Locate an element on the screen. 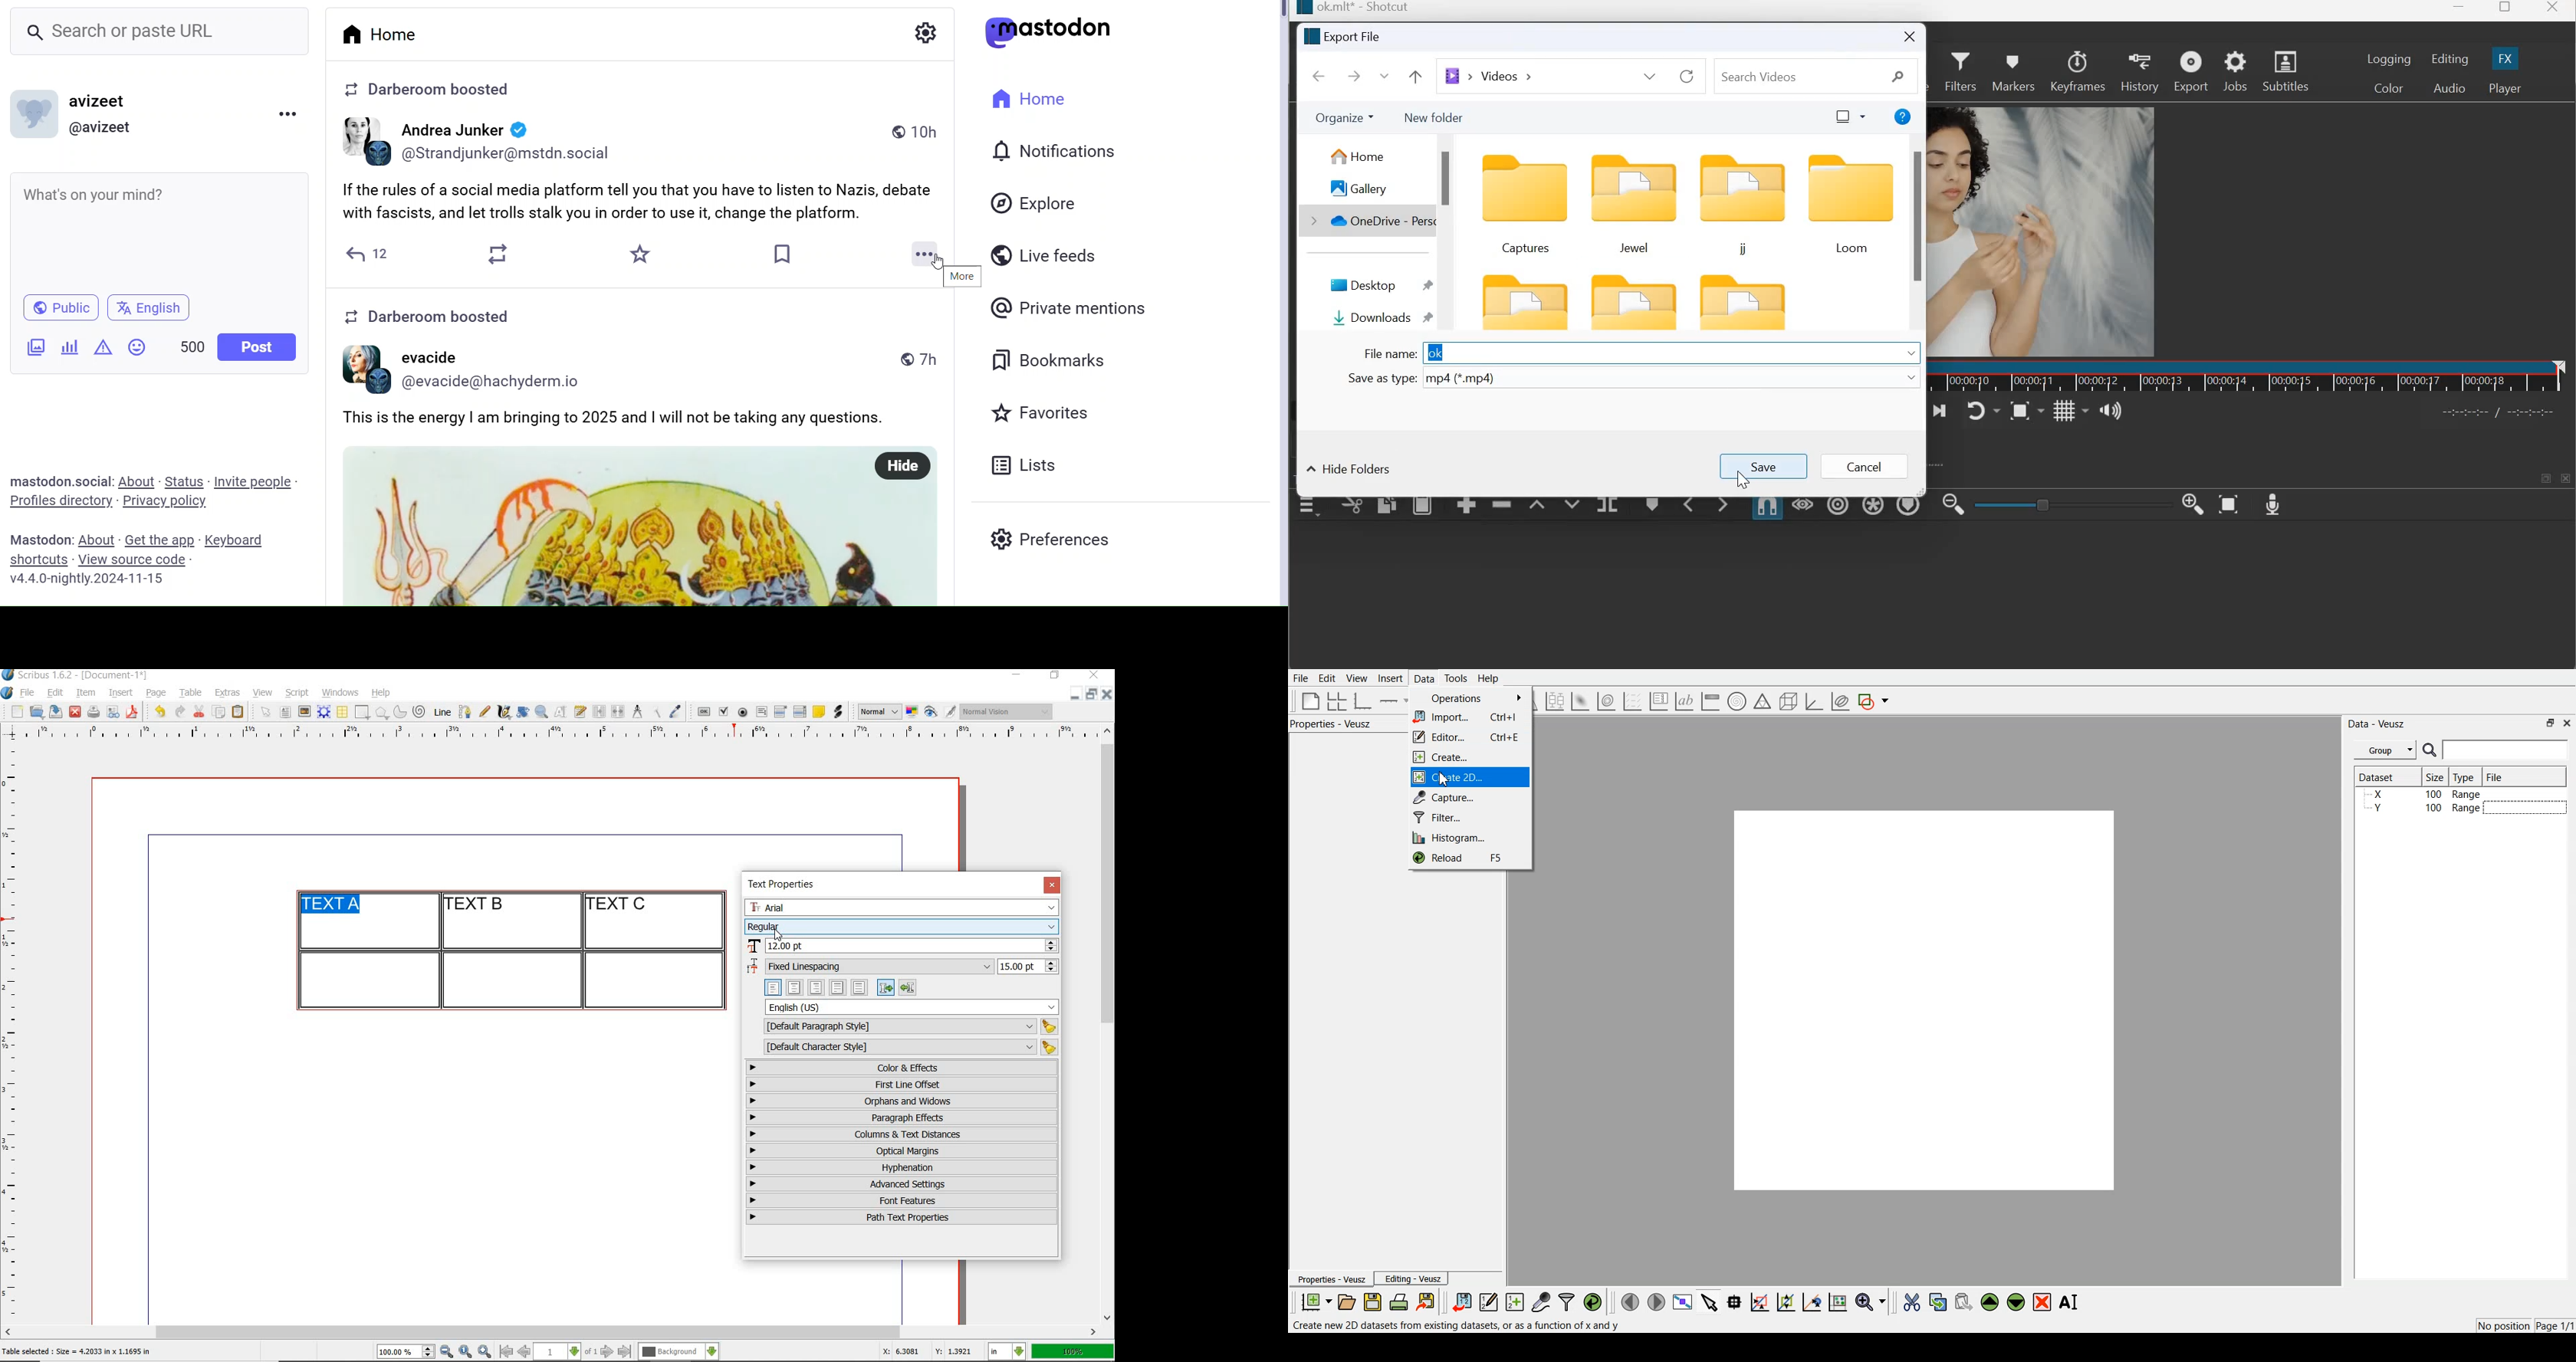 This screenshot has height=1372, width=2576. advanced settings is located at coordinates (901, 1183).